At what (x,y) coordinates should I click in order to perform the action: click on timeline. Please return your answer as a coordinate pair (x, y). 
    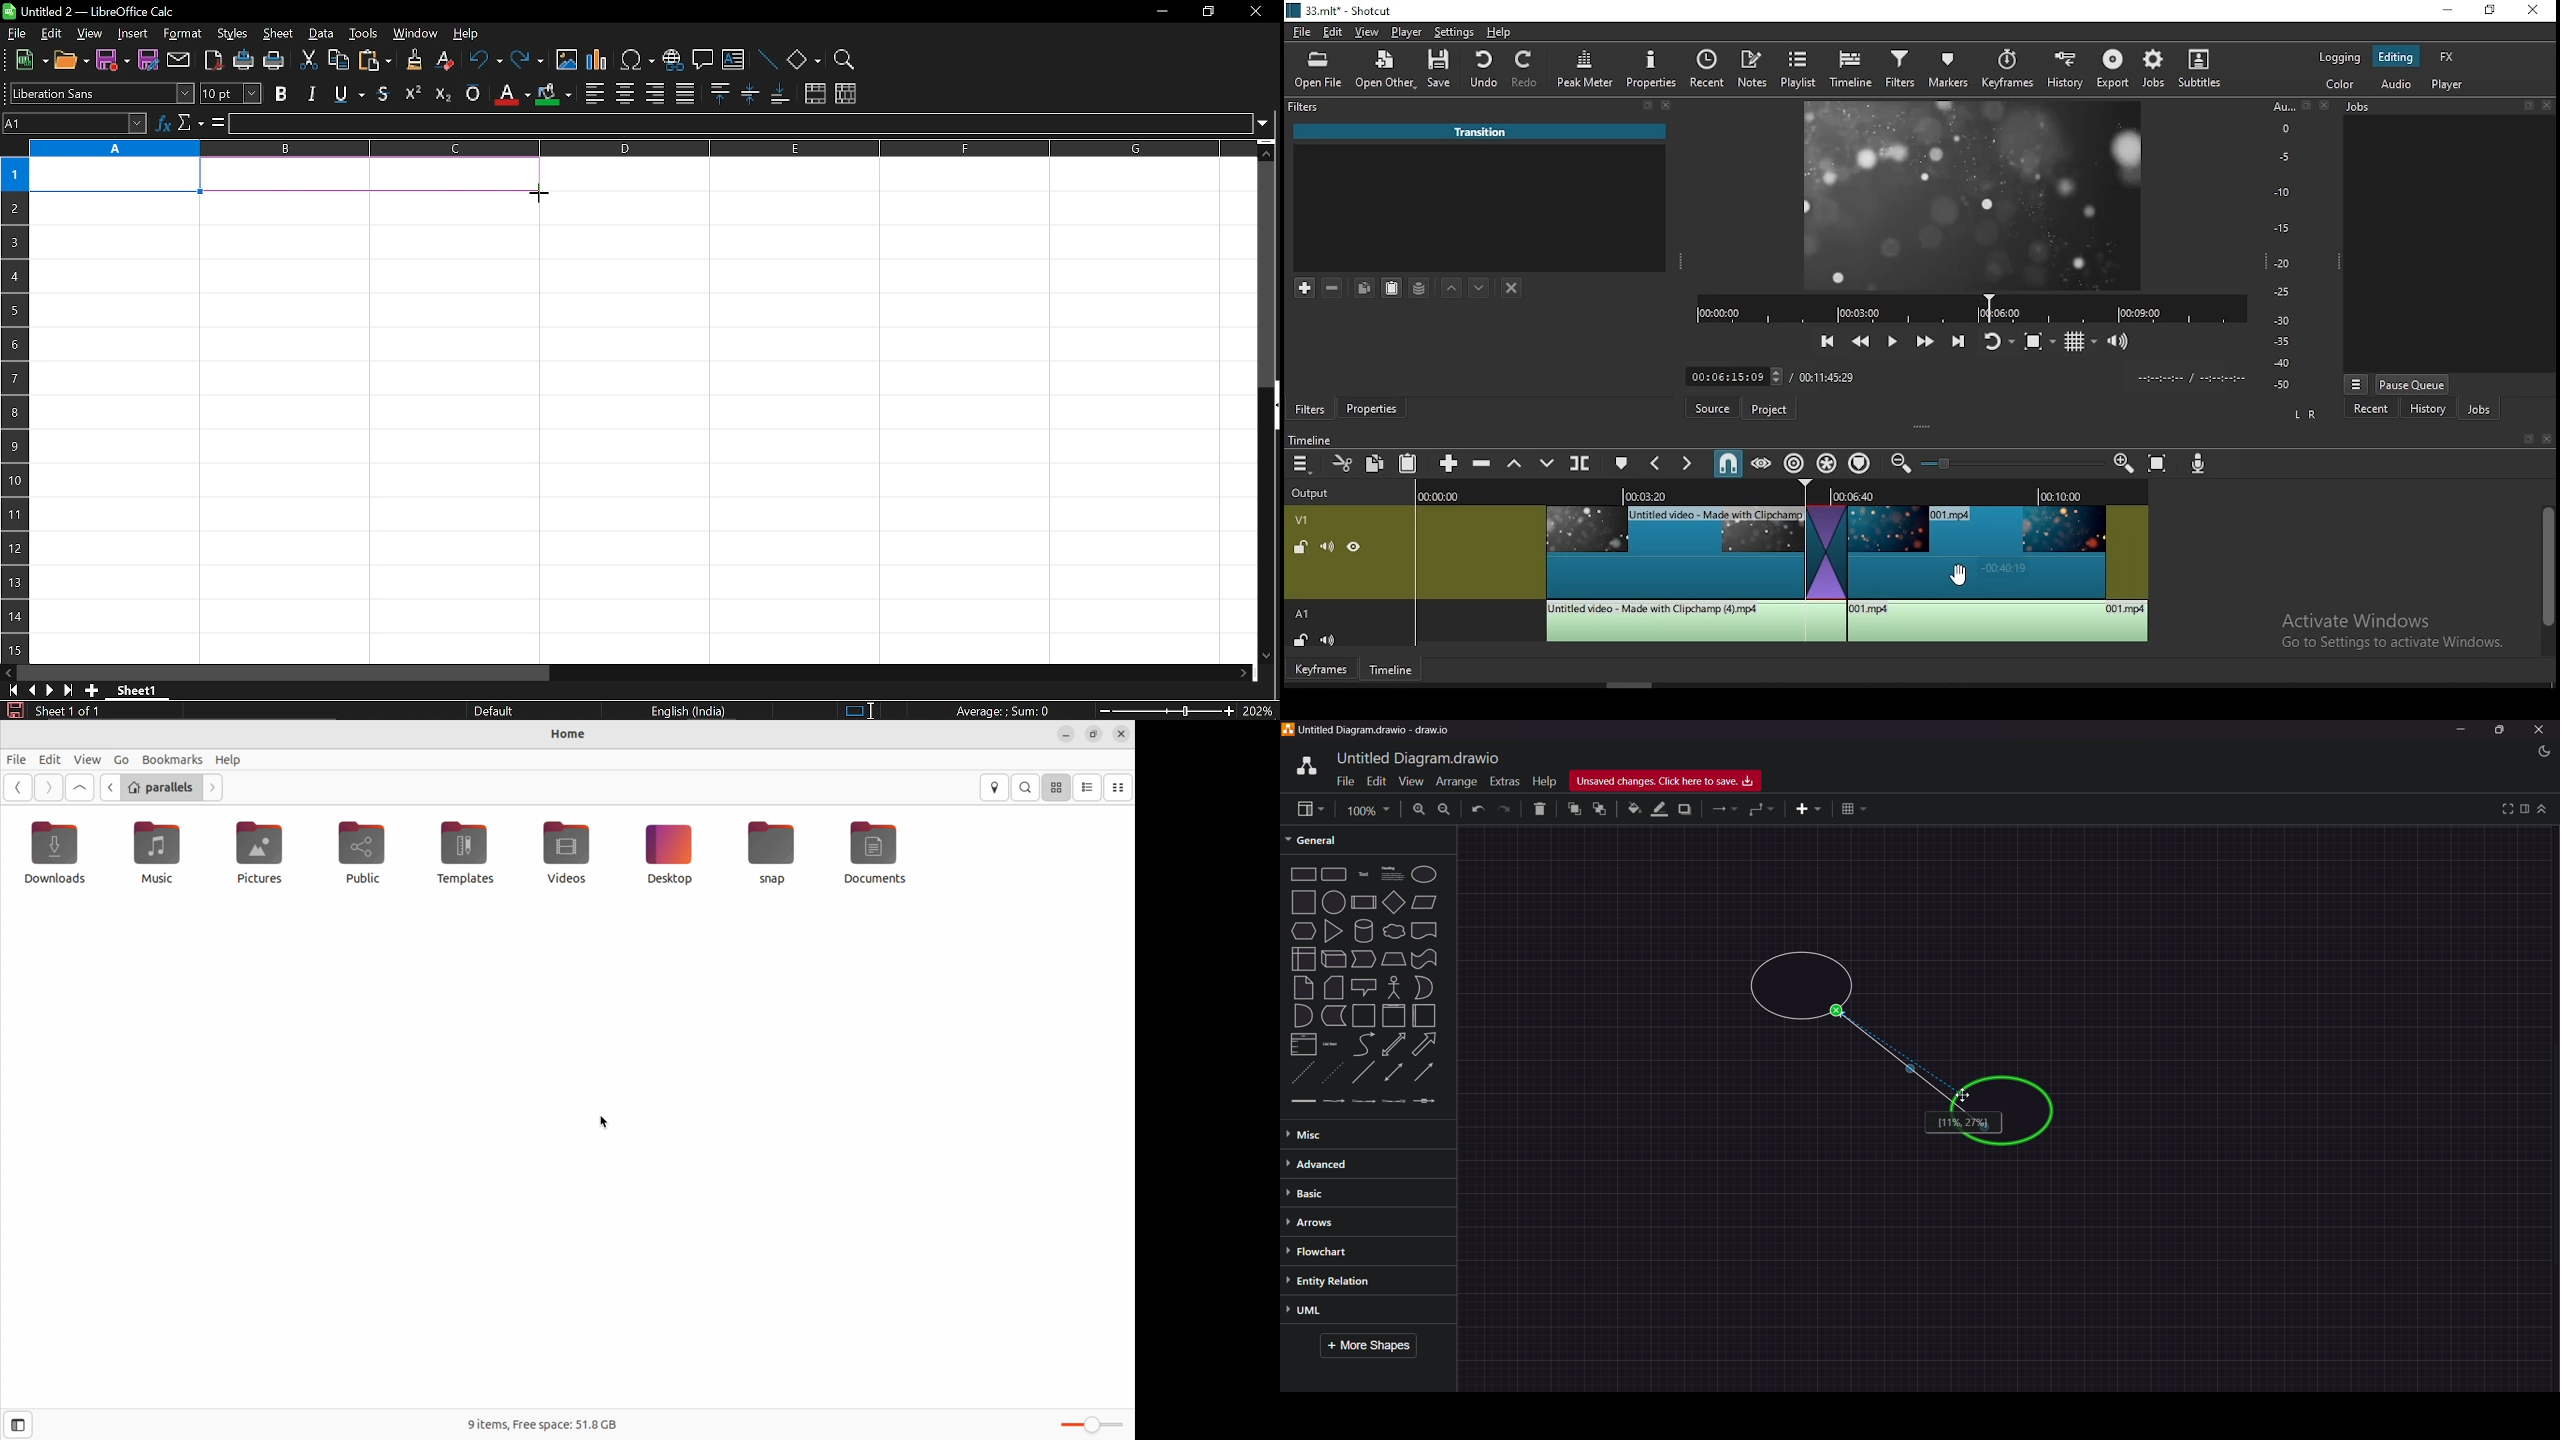
    Looking at the image, I should click on (1313, 436).